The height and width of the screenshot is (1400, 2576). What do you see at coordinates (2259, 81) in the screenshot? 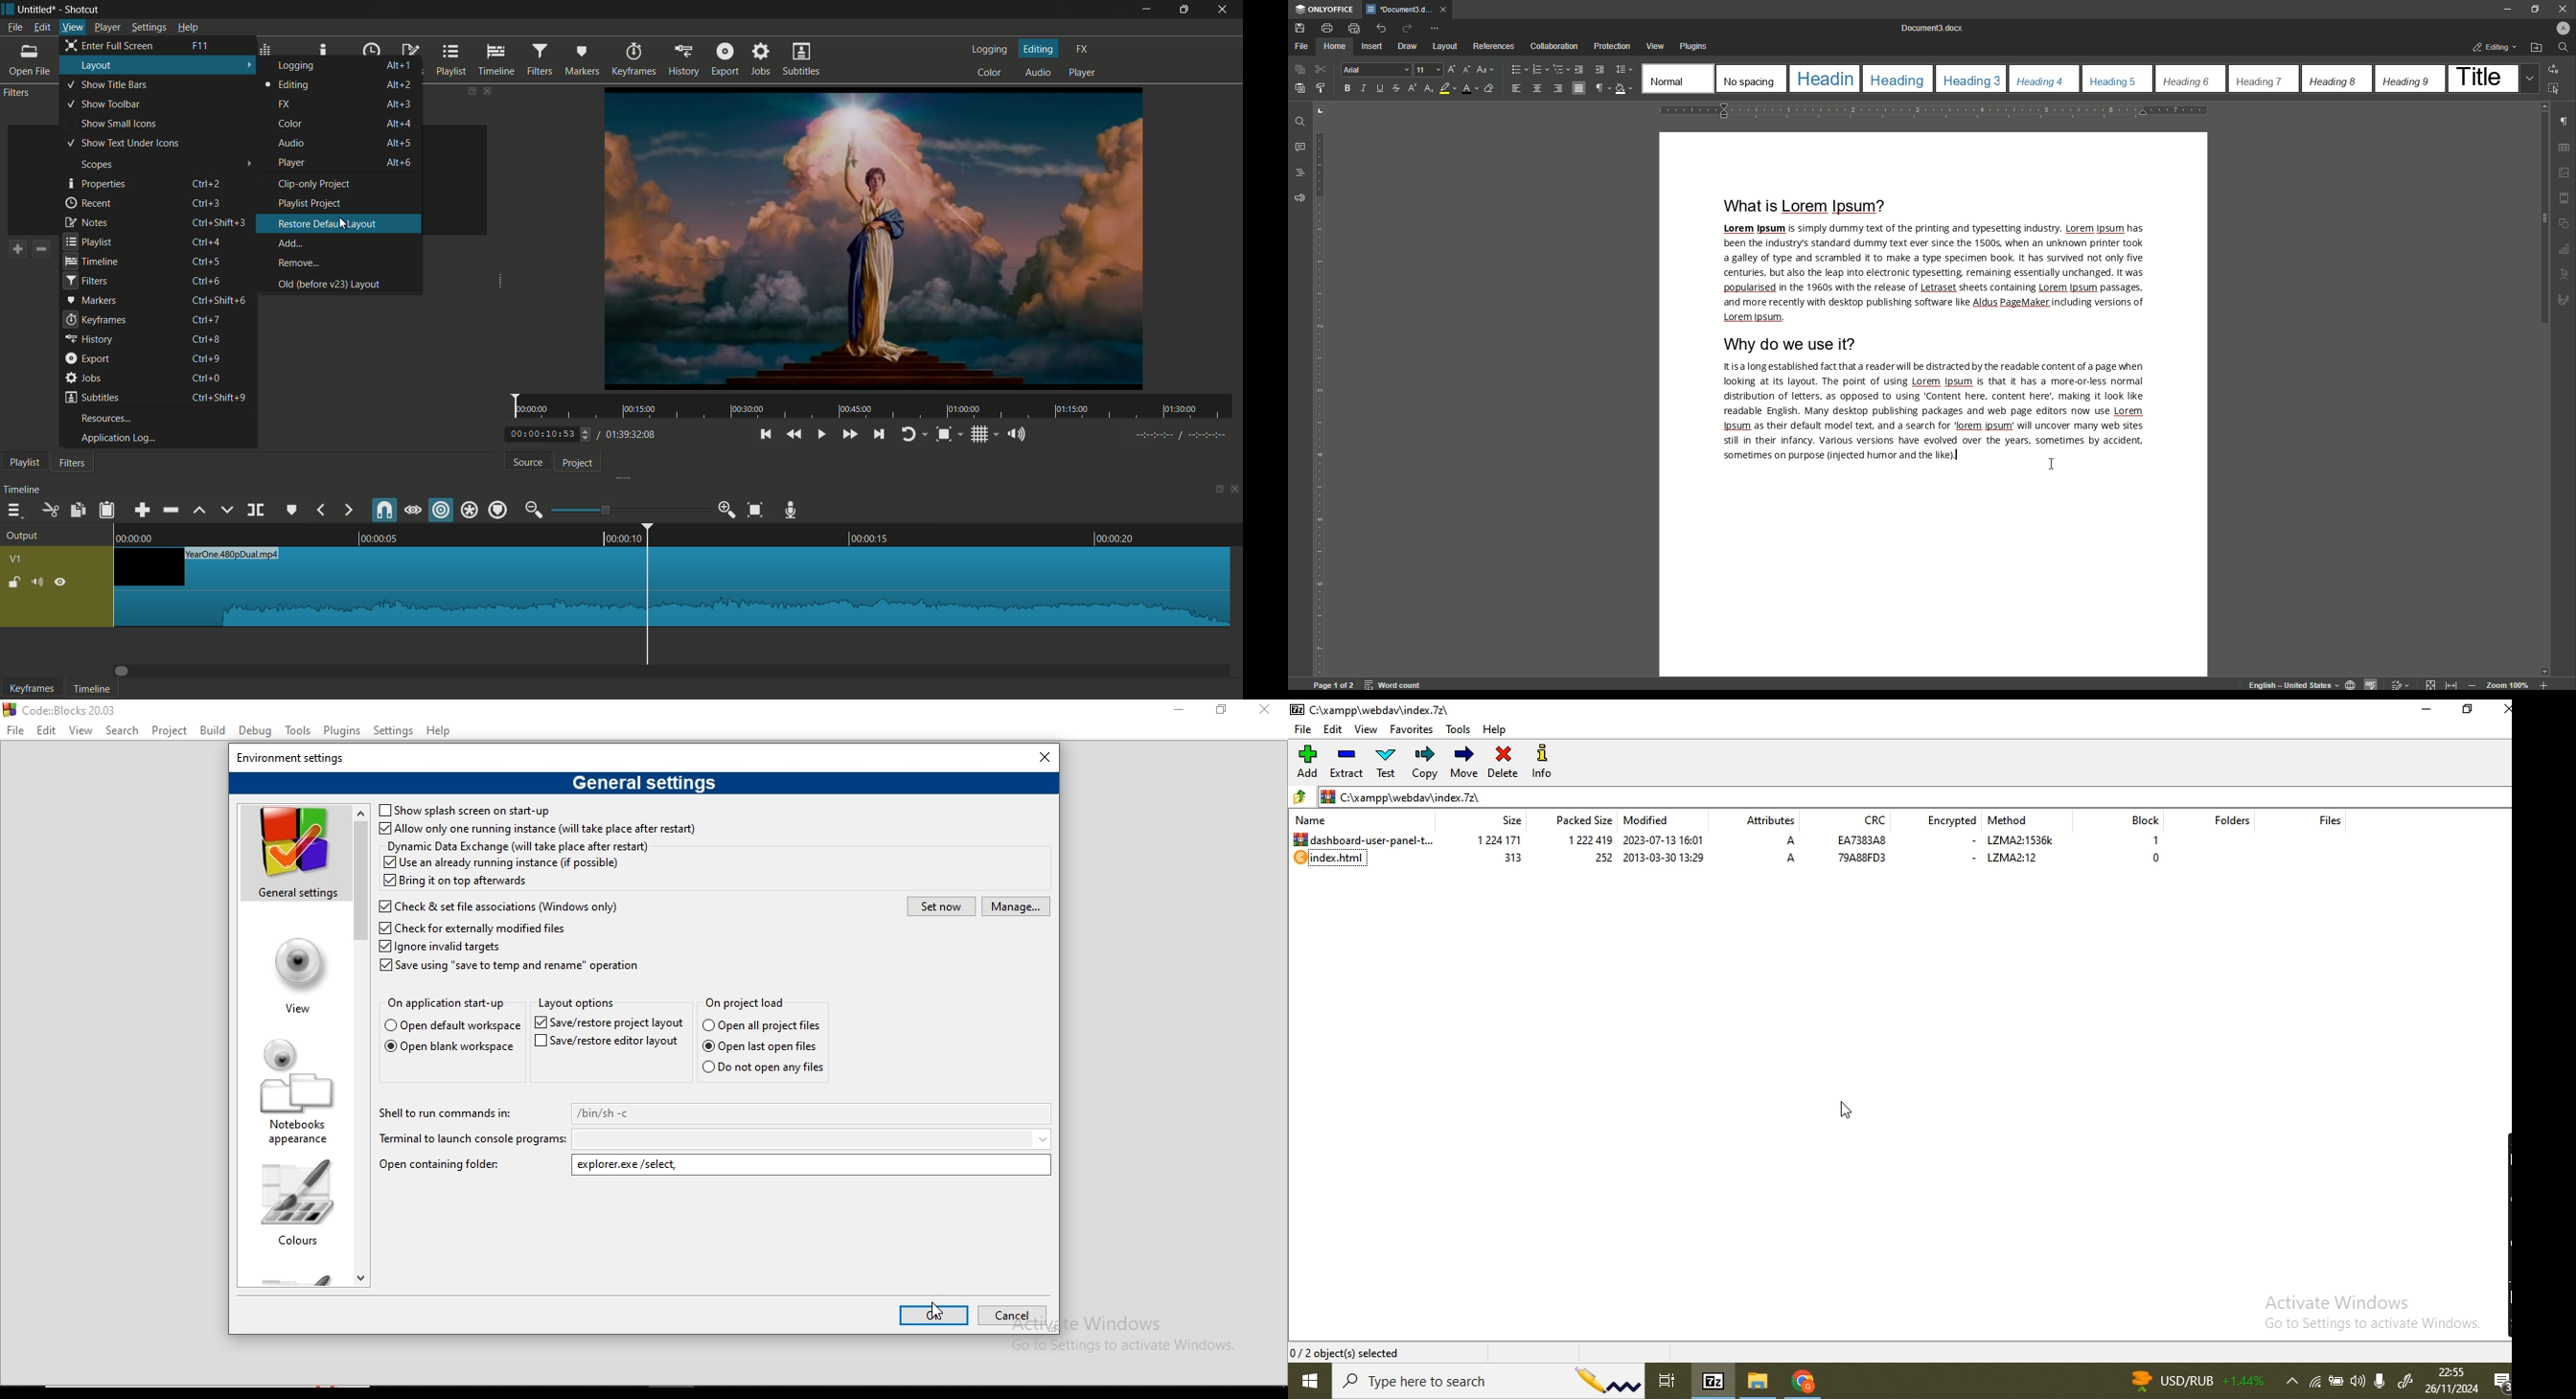
I see `Heading 7` at bounding box center [2259, 81].